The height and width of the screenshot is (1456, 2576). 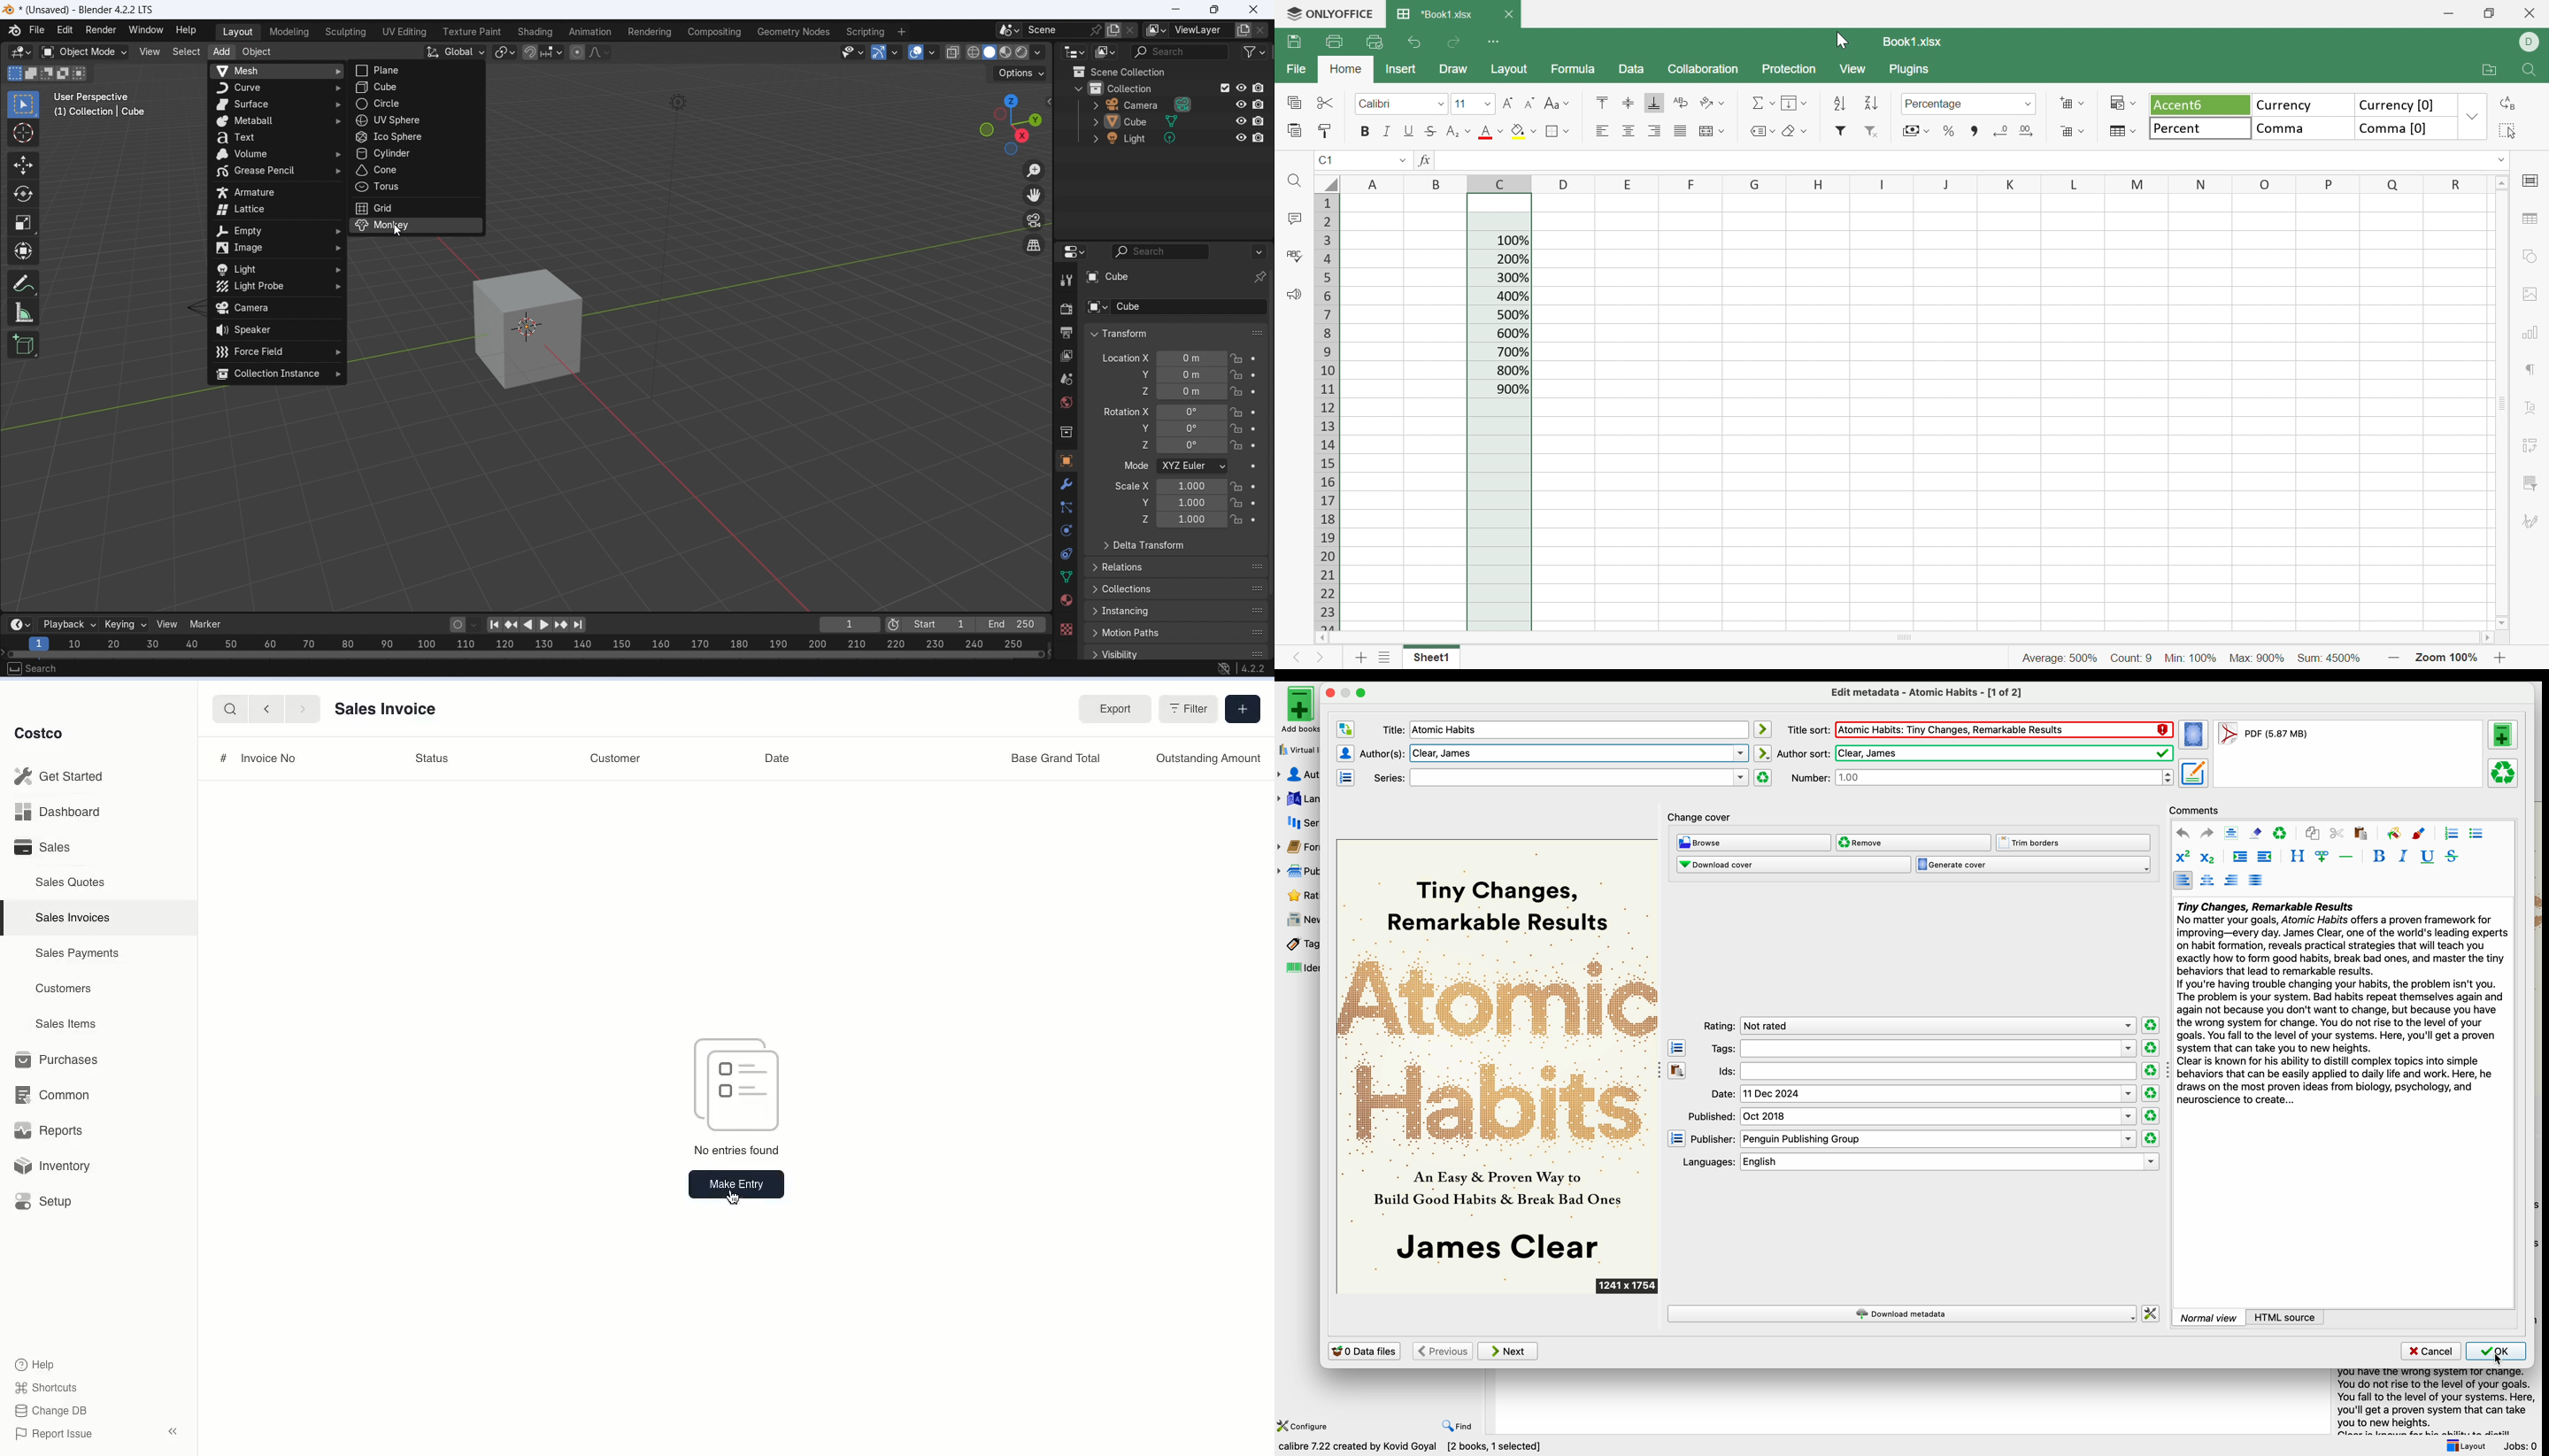 I want to click on G, so click(x=1748, y=183).